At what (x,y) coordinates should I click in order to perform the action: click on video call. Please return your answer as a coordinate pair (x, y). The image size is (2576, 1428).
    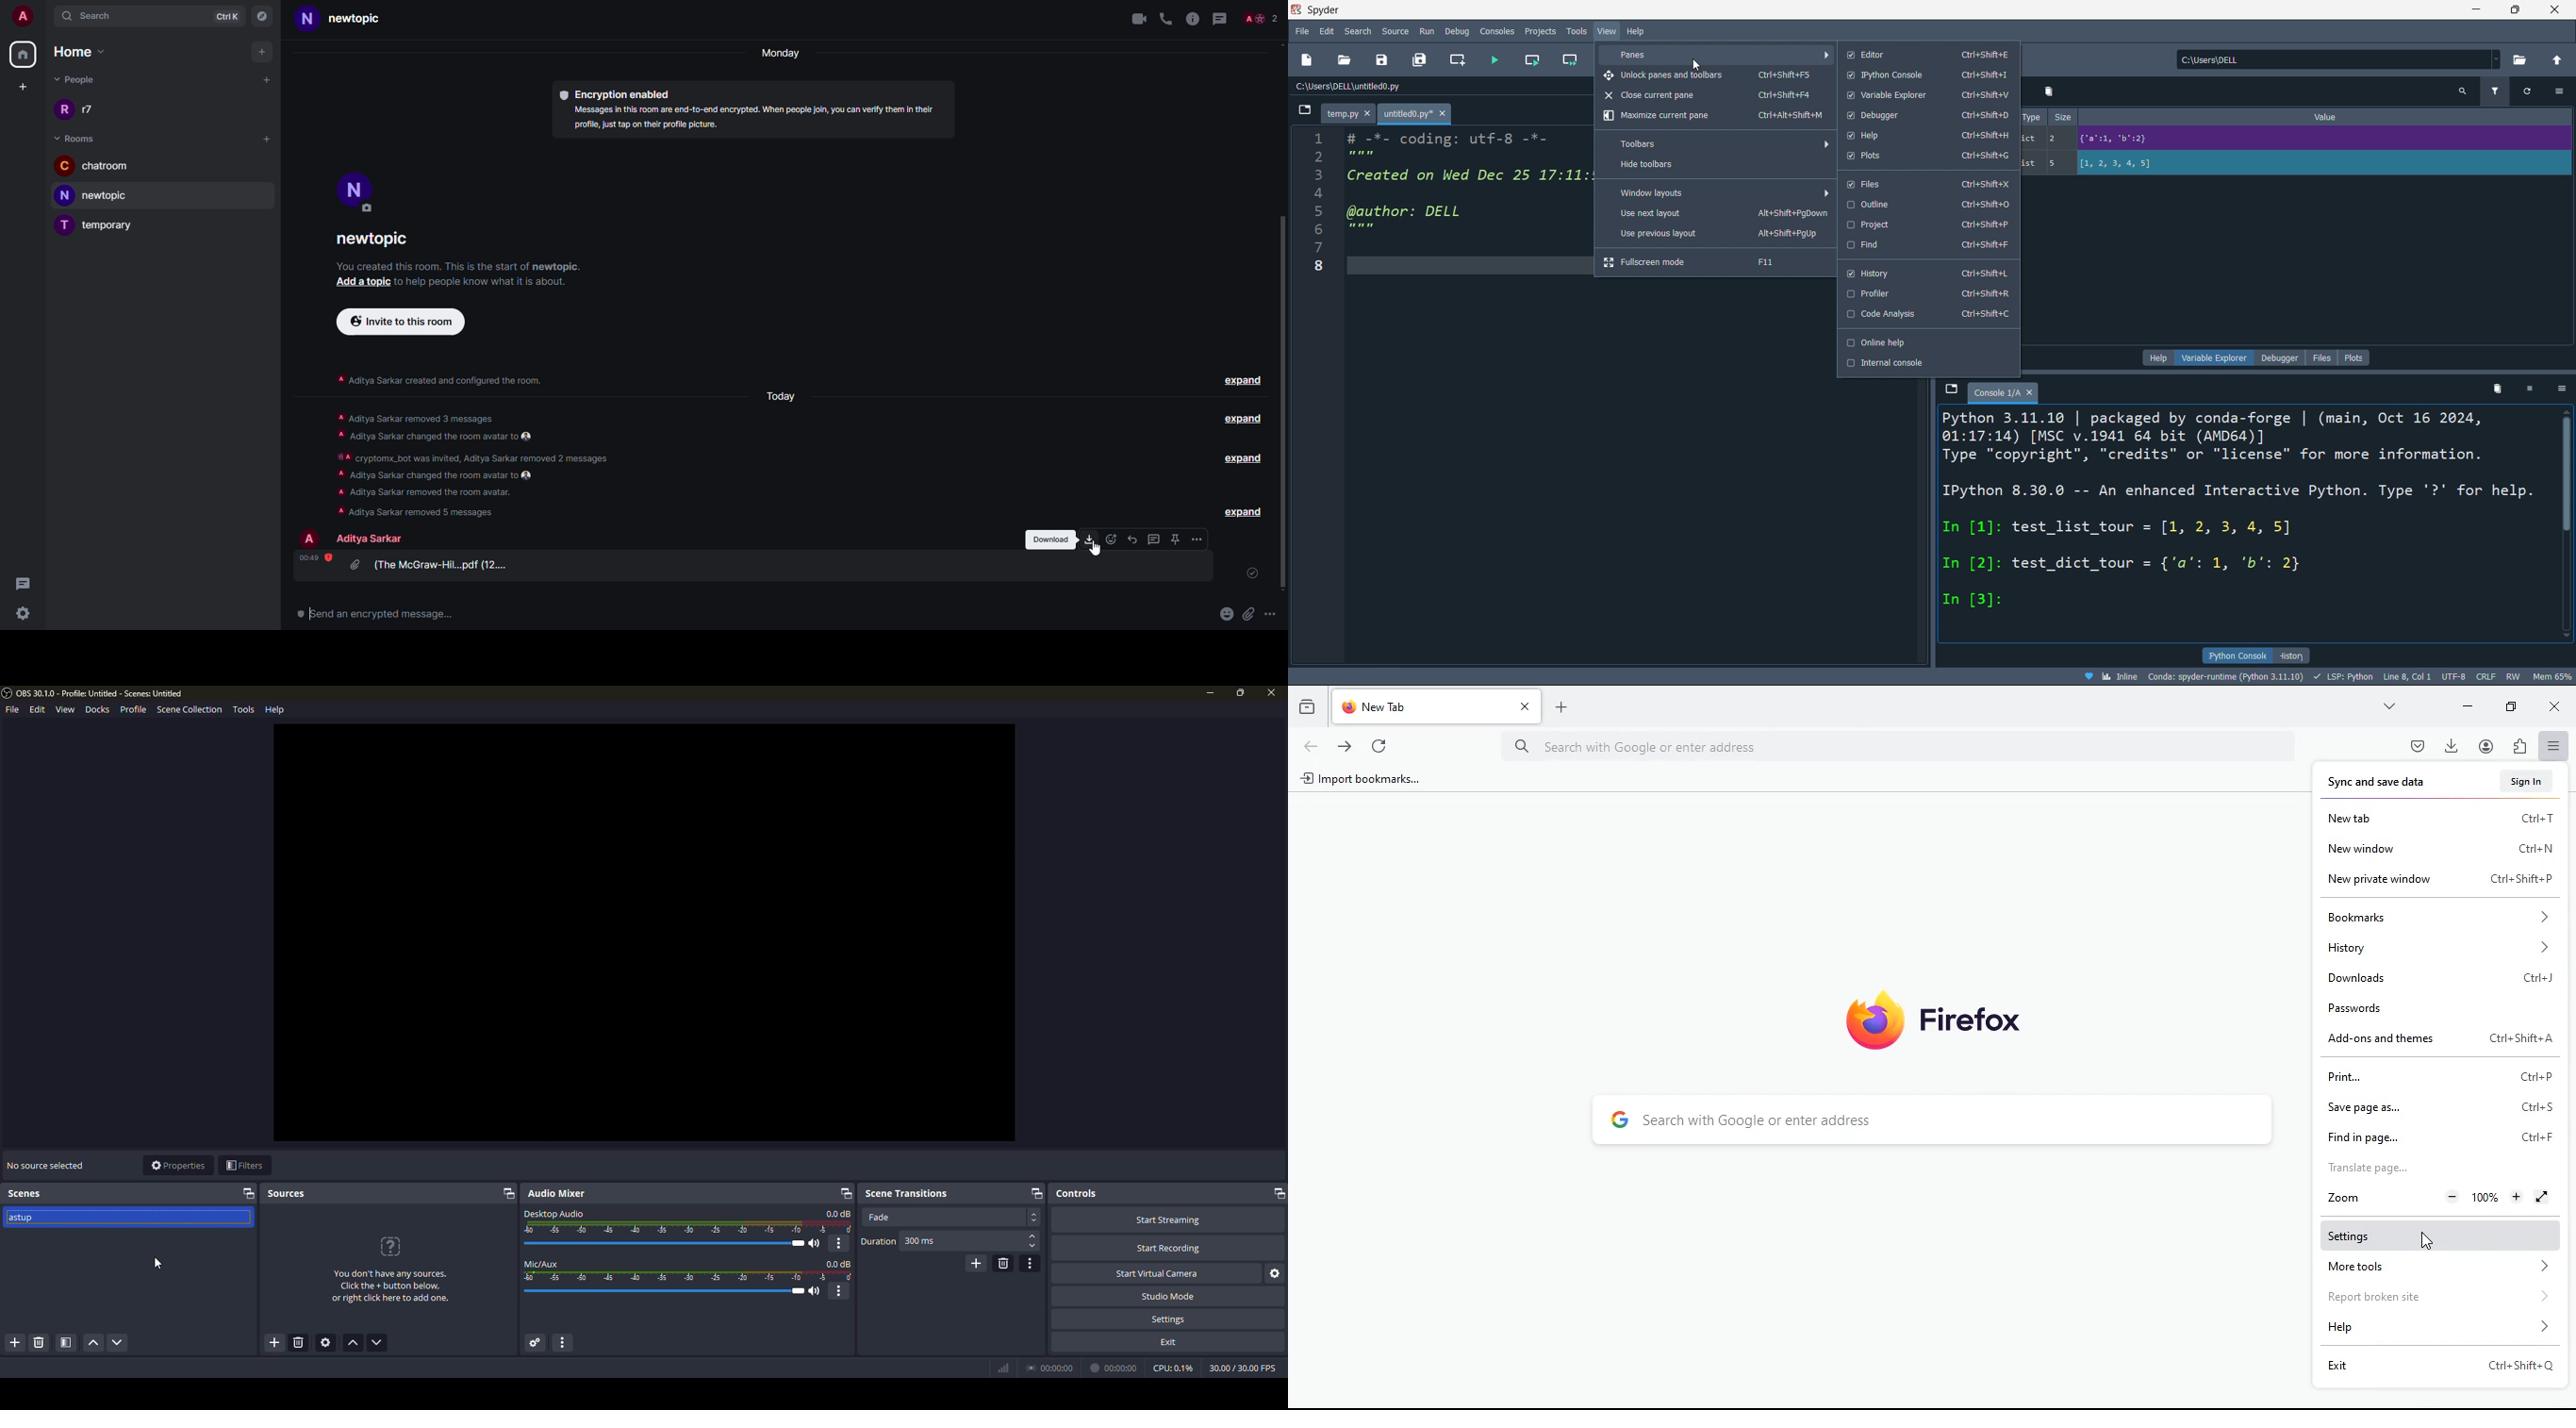
    Looking at the image, I should click on (1135, 19).